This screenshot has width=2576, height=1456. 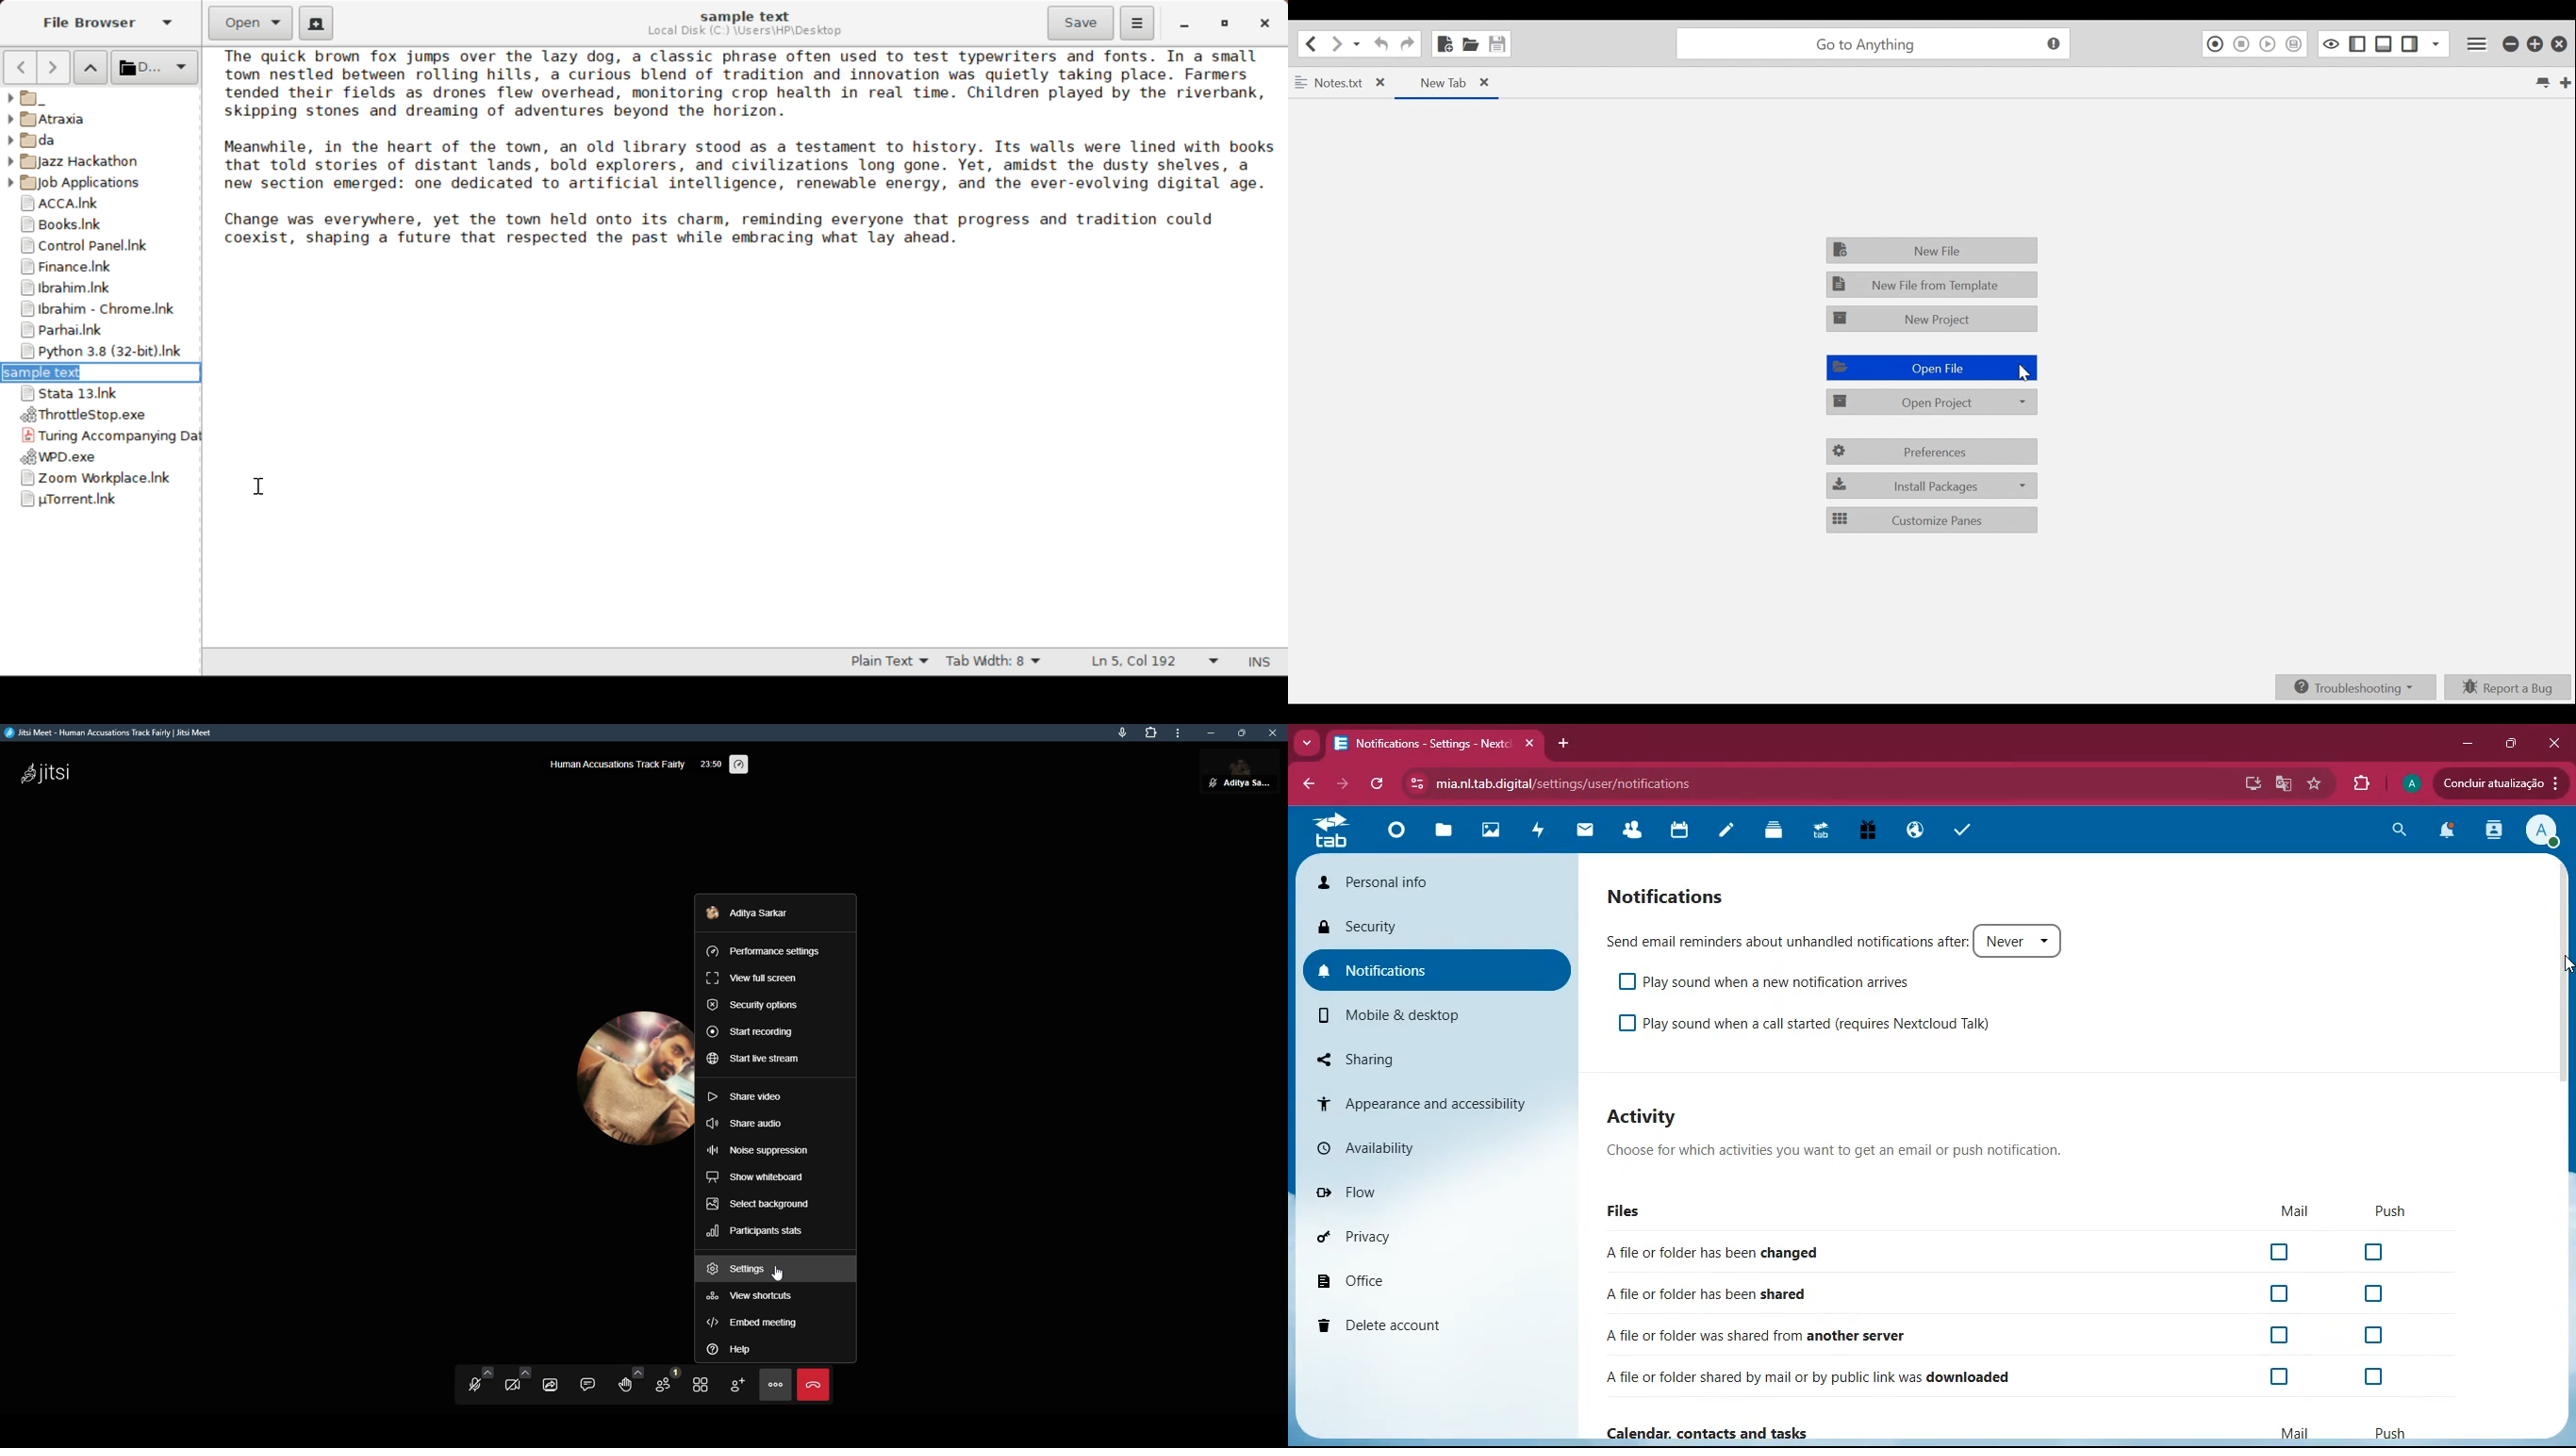 I want to click on scroll bar, so click(x=2561, y=973).